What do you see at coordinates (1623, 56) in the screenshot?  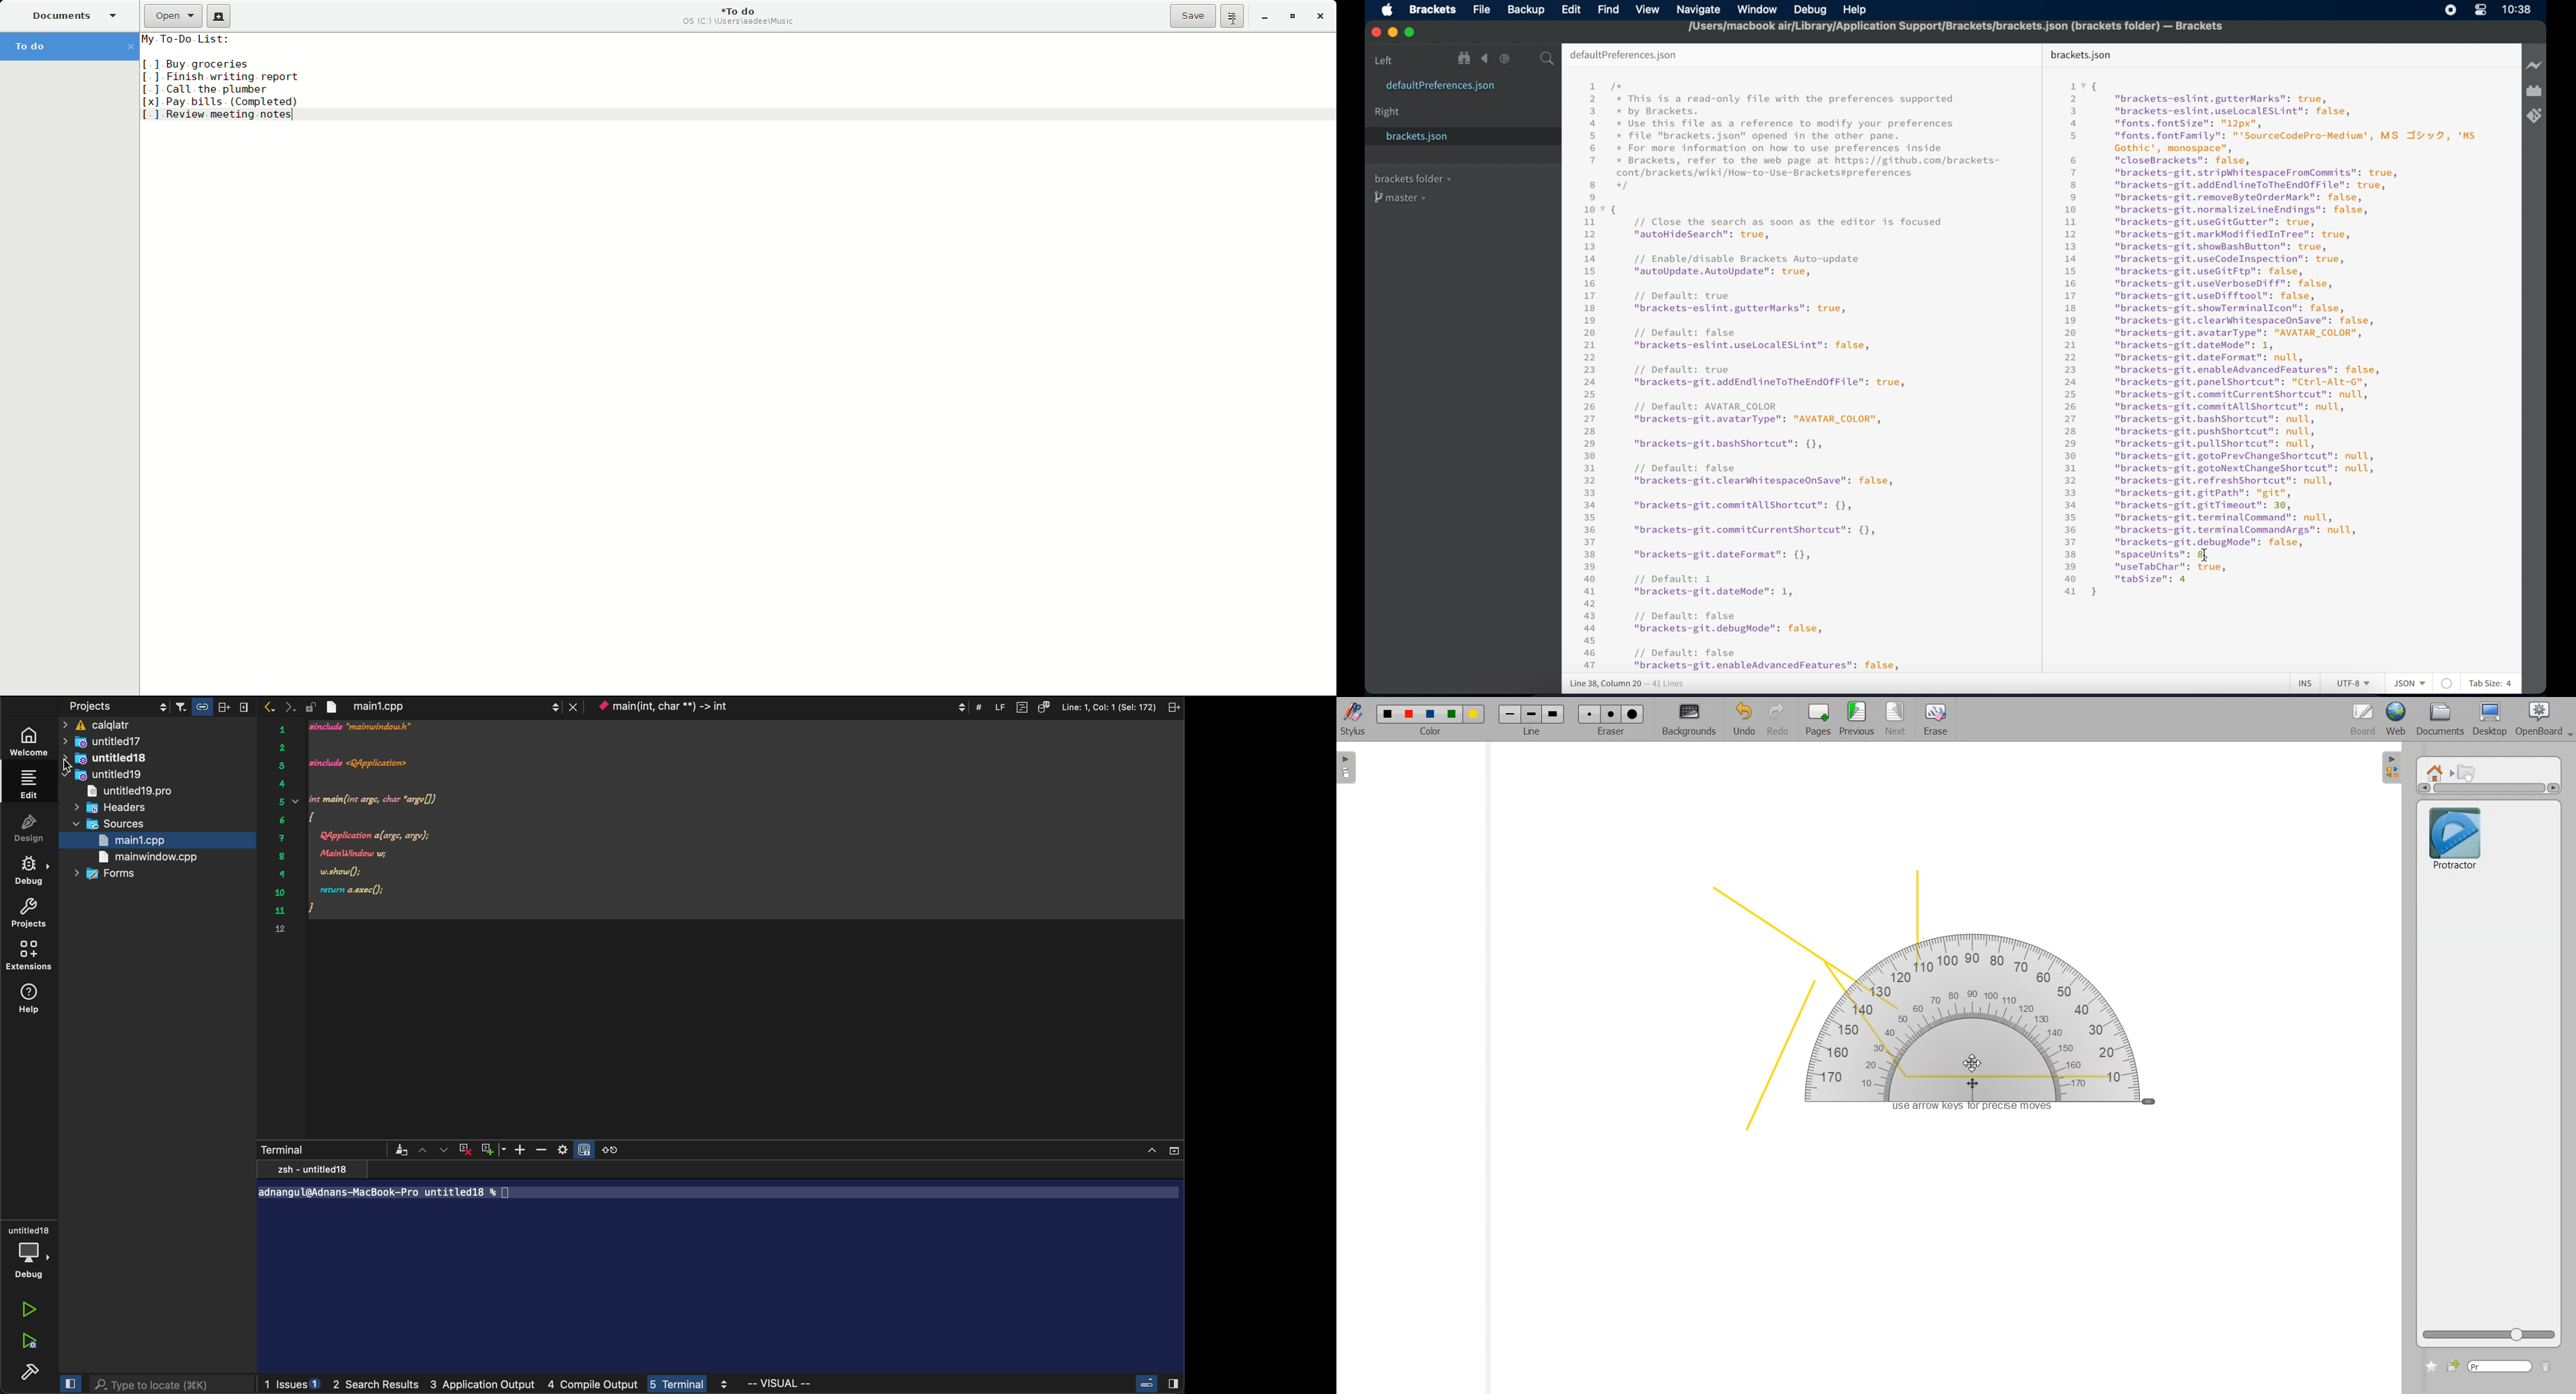 I see `default preferences.json` at bounding box center [1623, 56].